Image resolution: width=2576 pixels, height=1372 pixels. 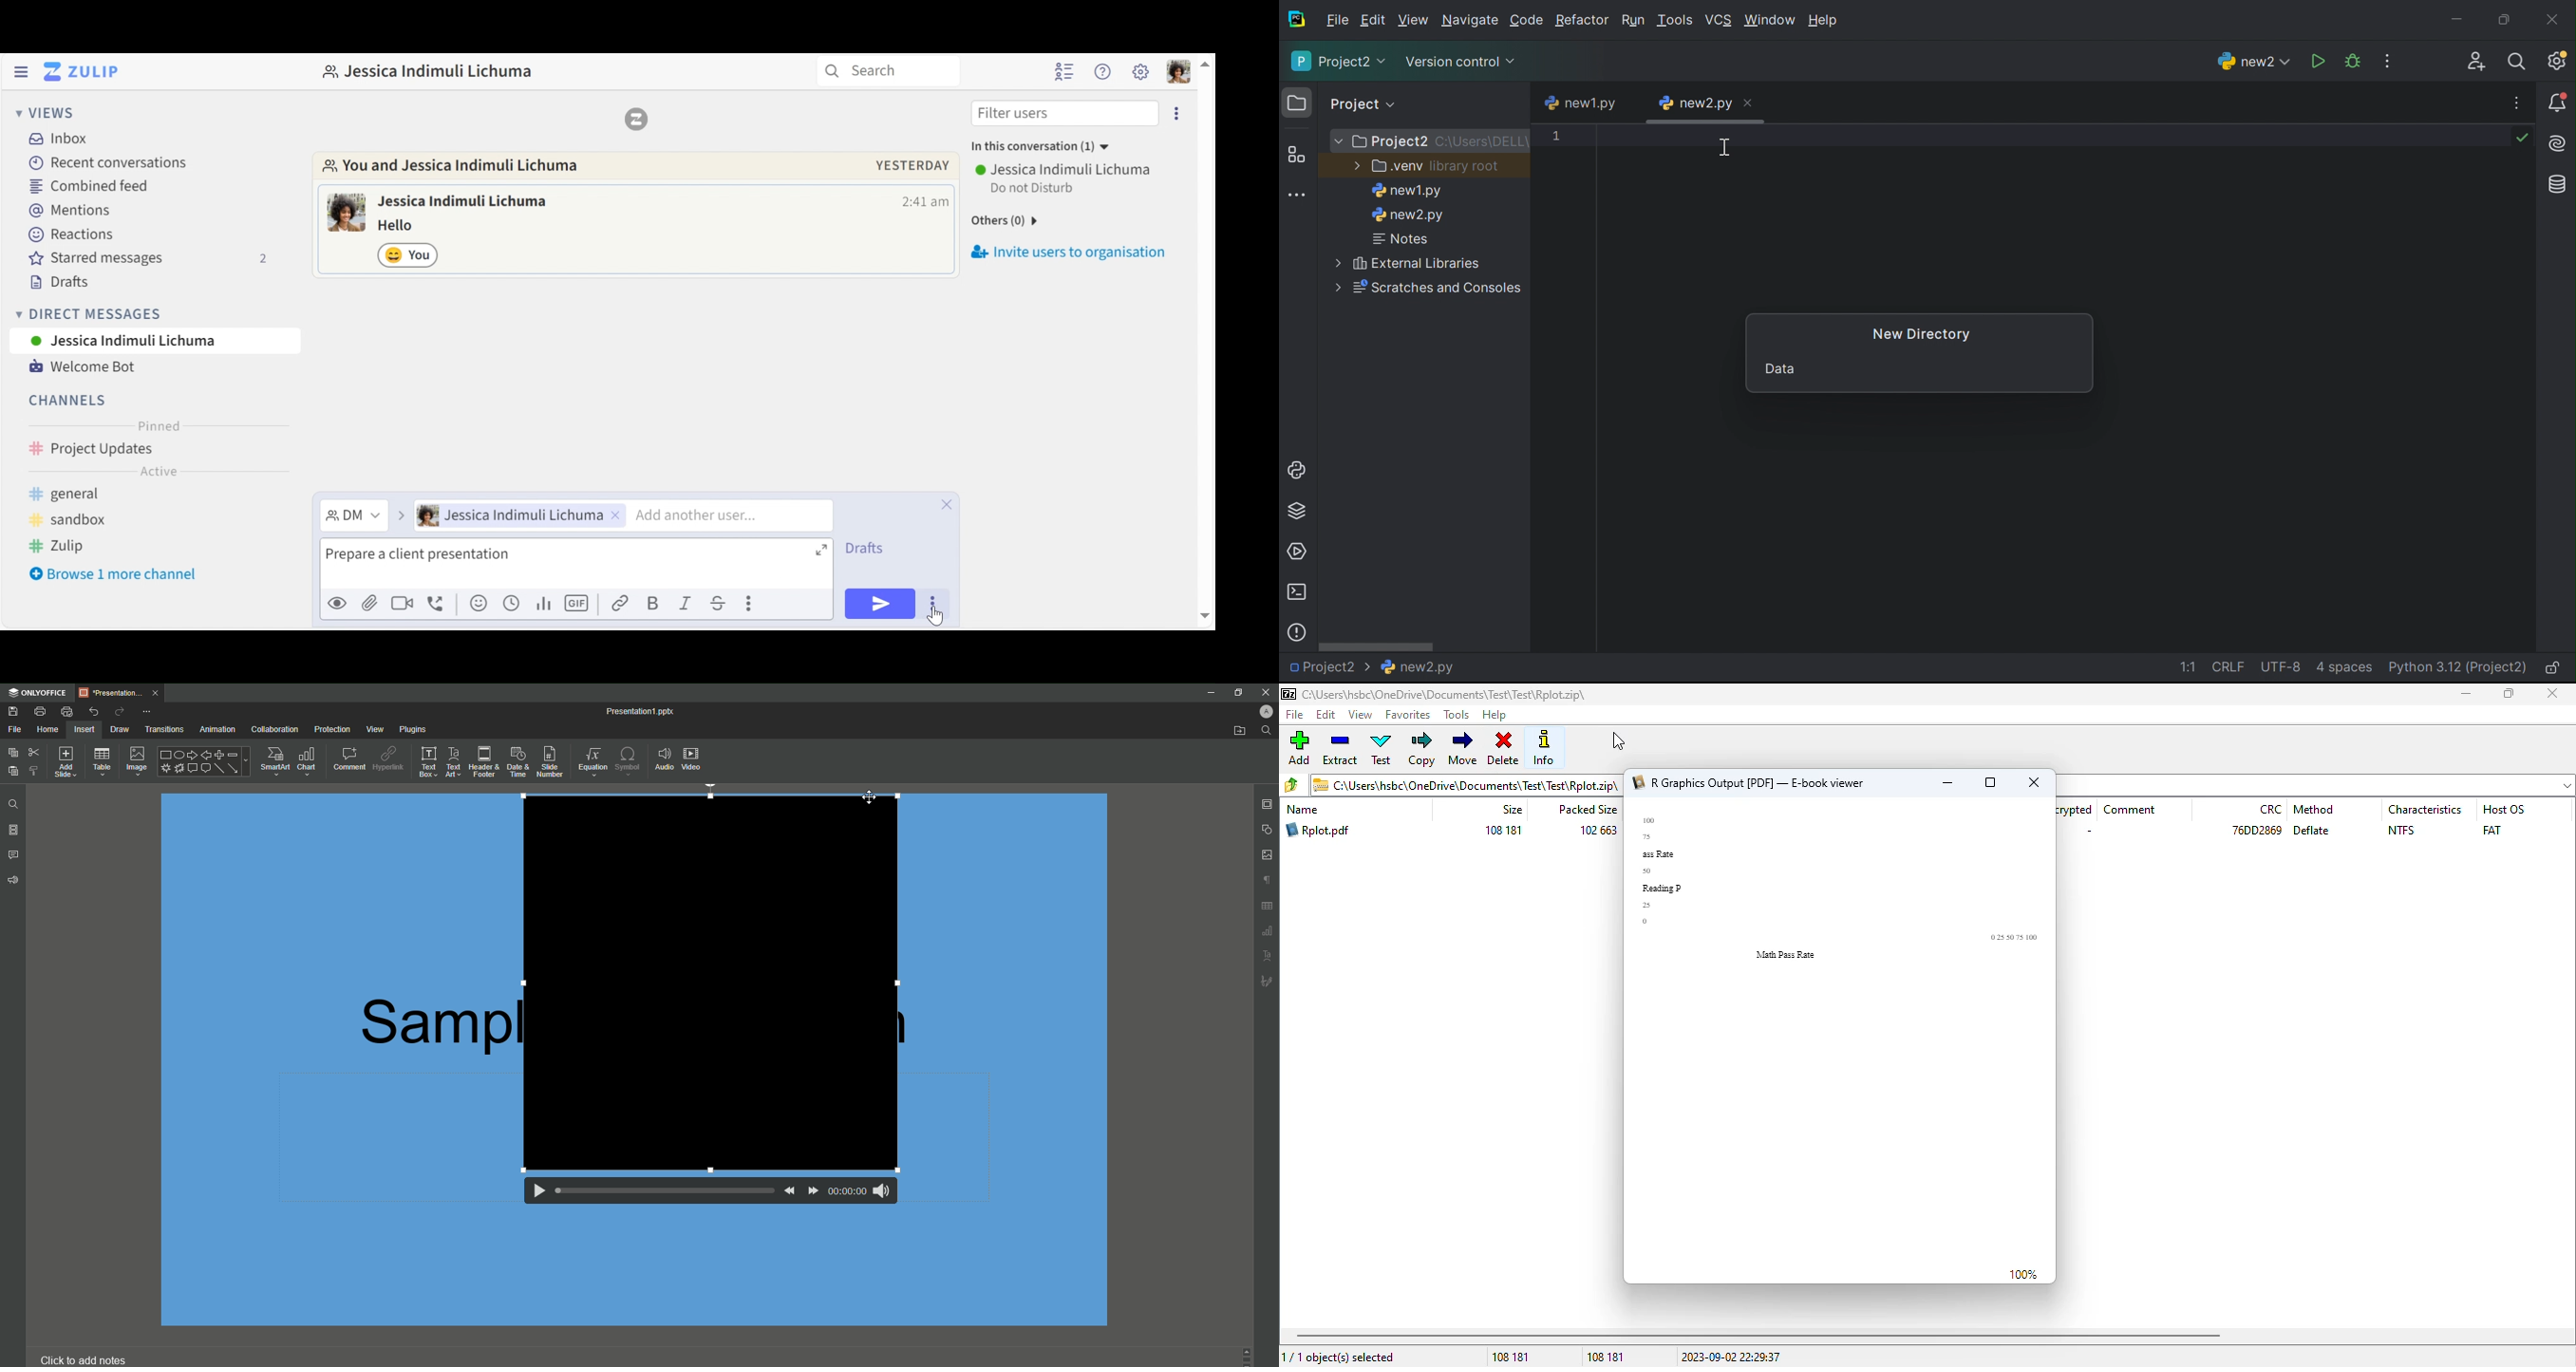 I want to click on Profile, so click(x=1265, y=712).